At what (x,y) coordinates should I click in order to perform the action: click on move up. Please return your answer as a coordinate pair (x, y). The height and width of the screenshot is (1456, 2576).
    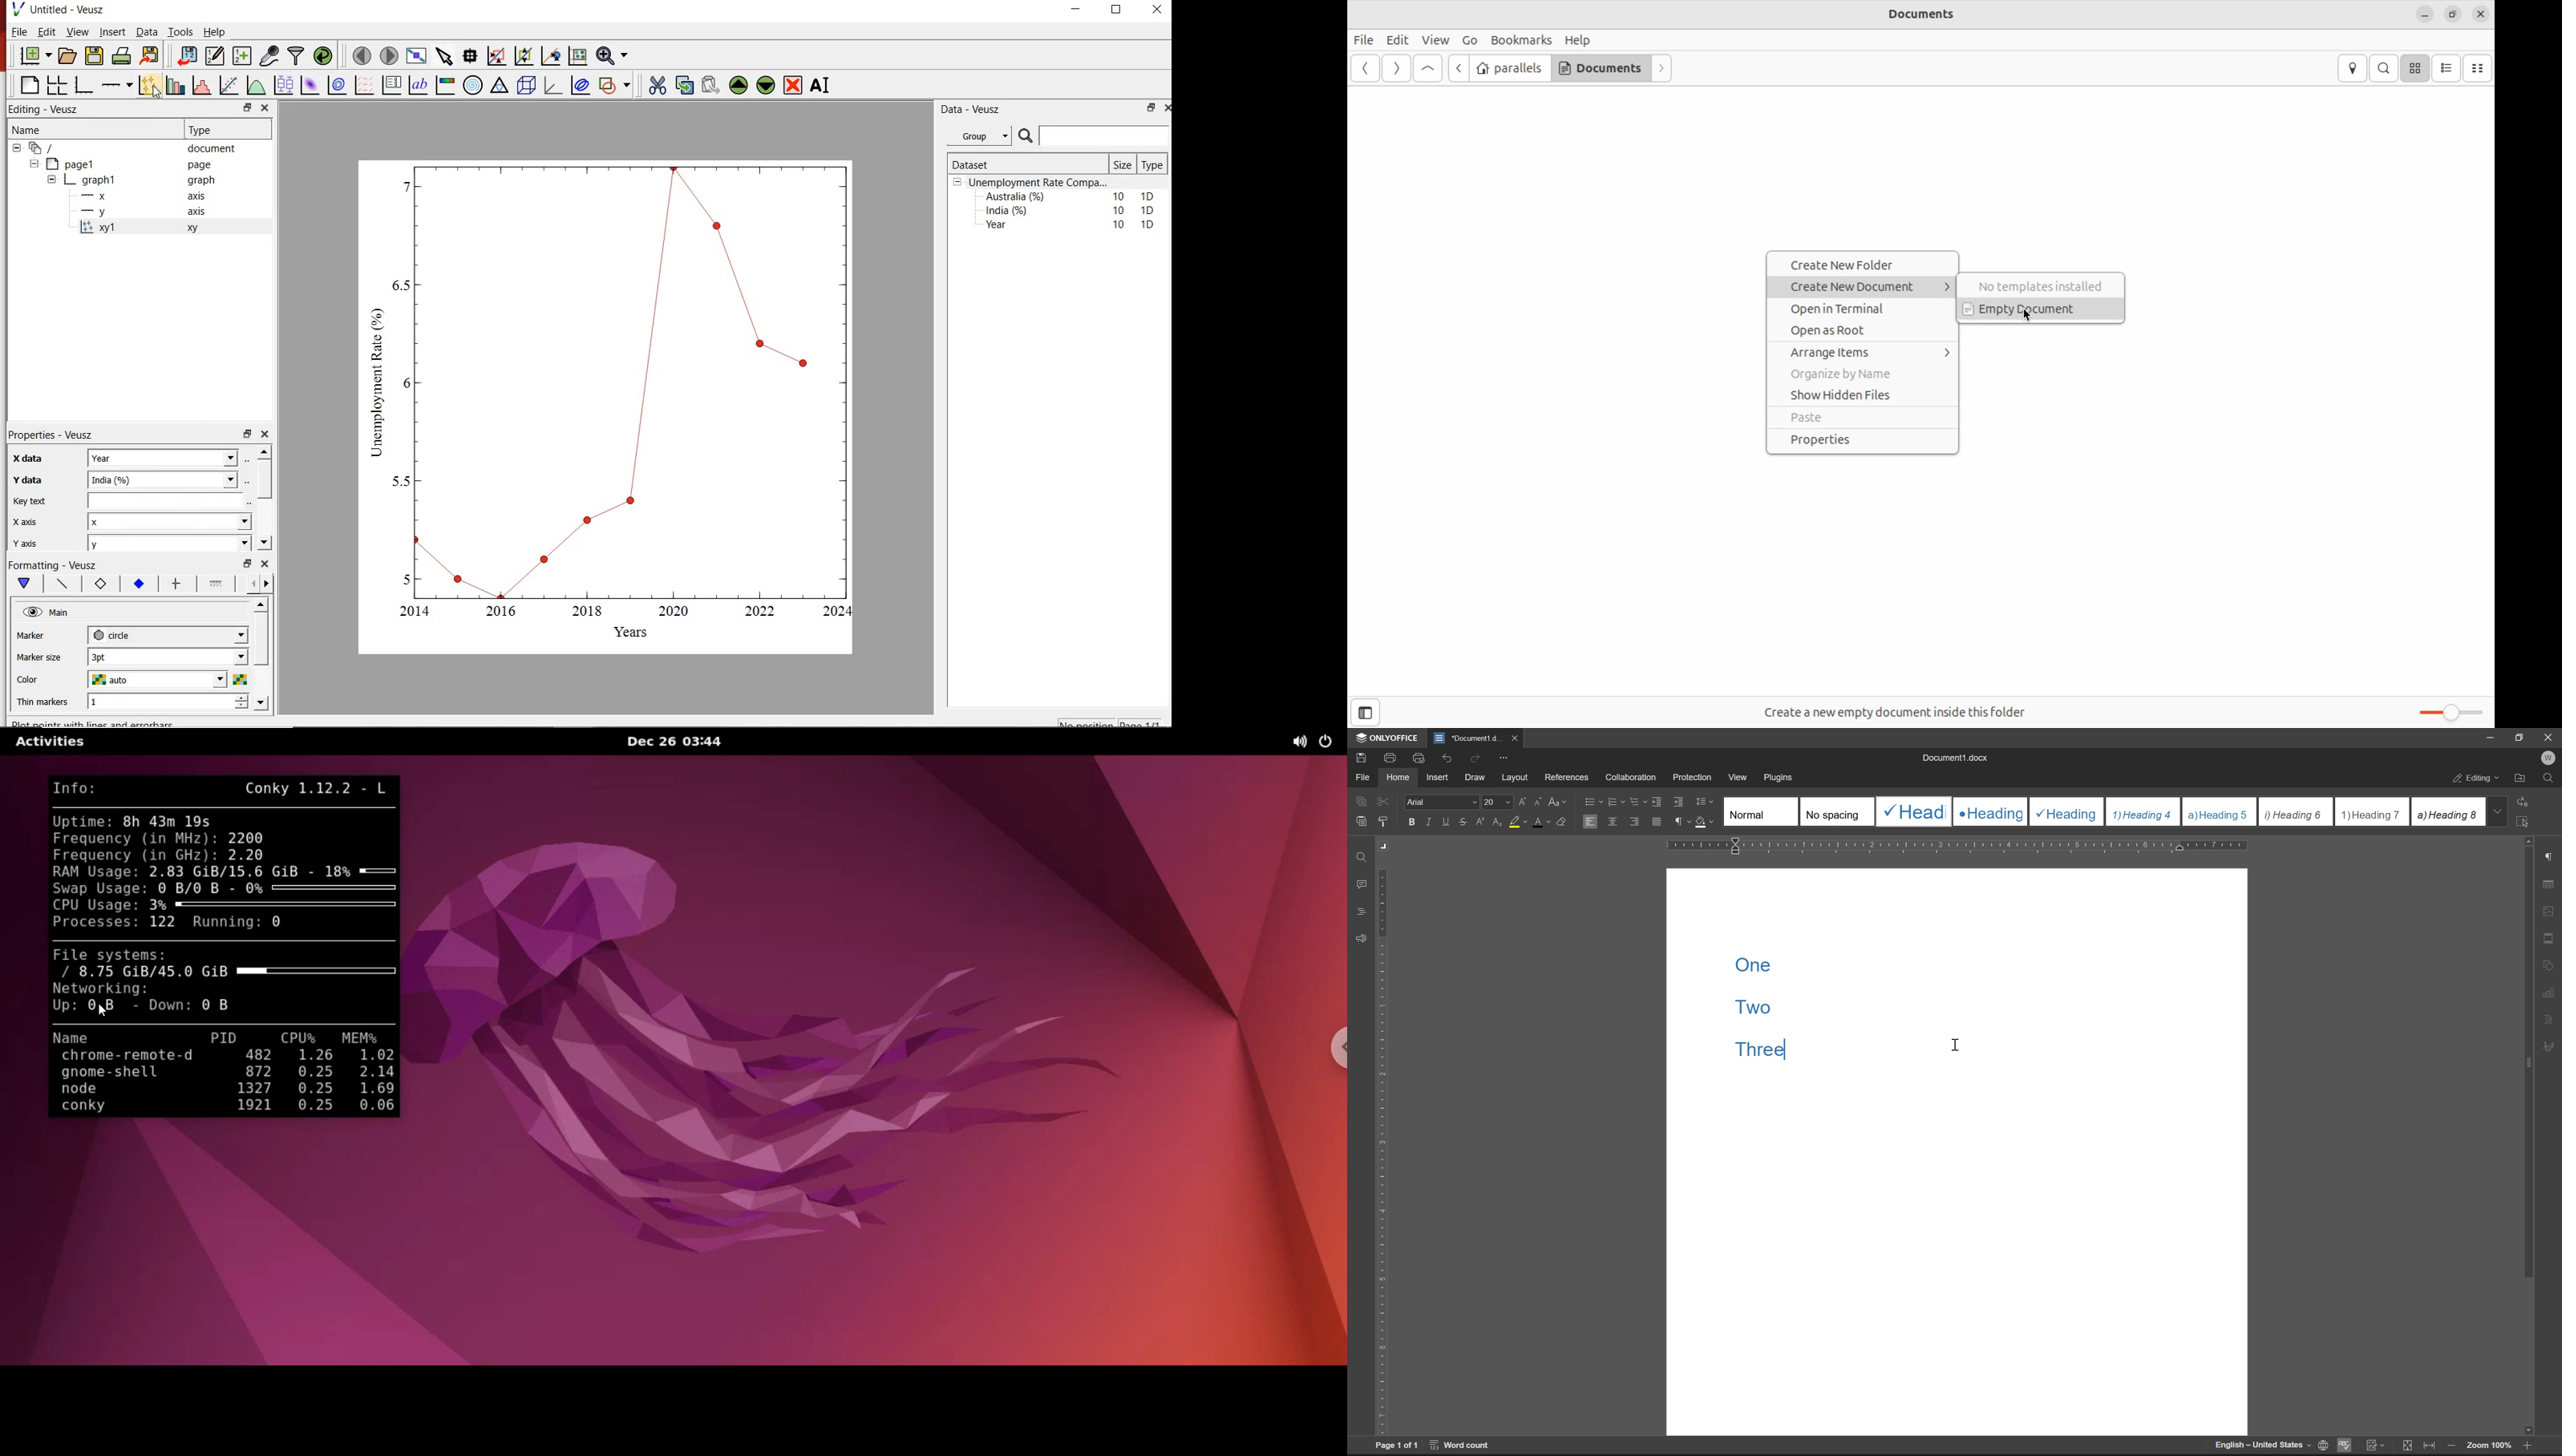
    Looking at the image, I should click on (262, 605).